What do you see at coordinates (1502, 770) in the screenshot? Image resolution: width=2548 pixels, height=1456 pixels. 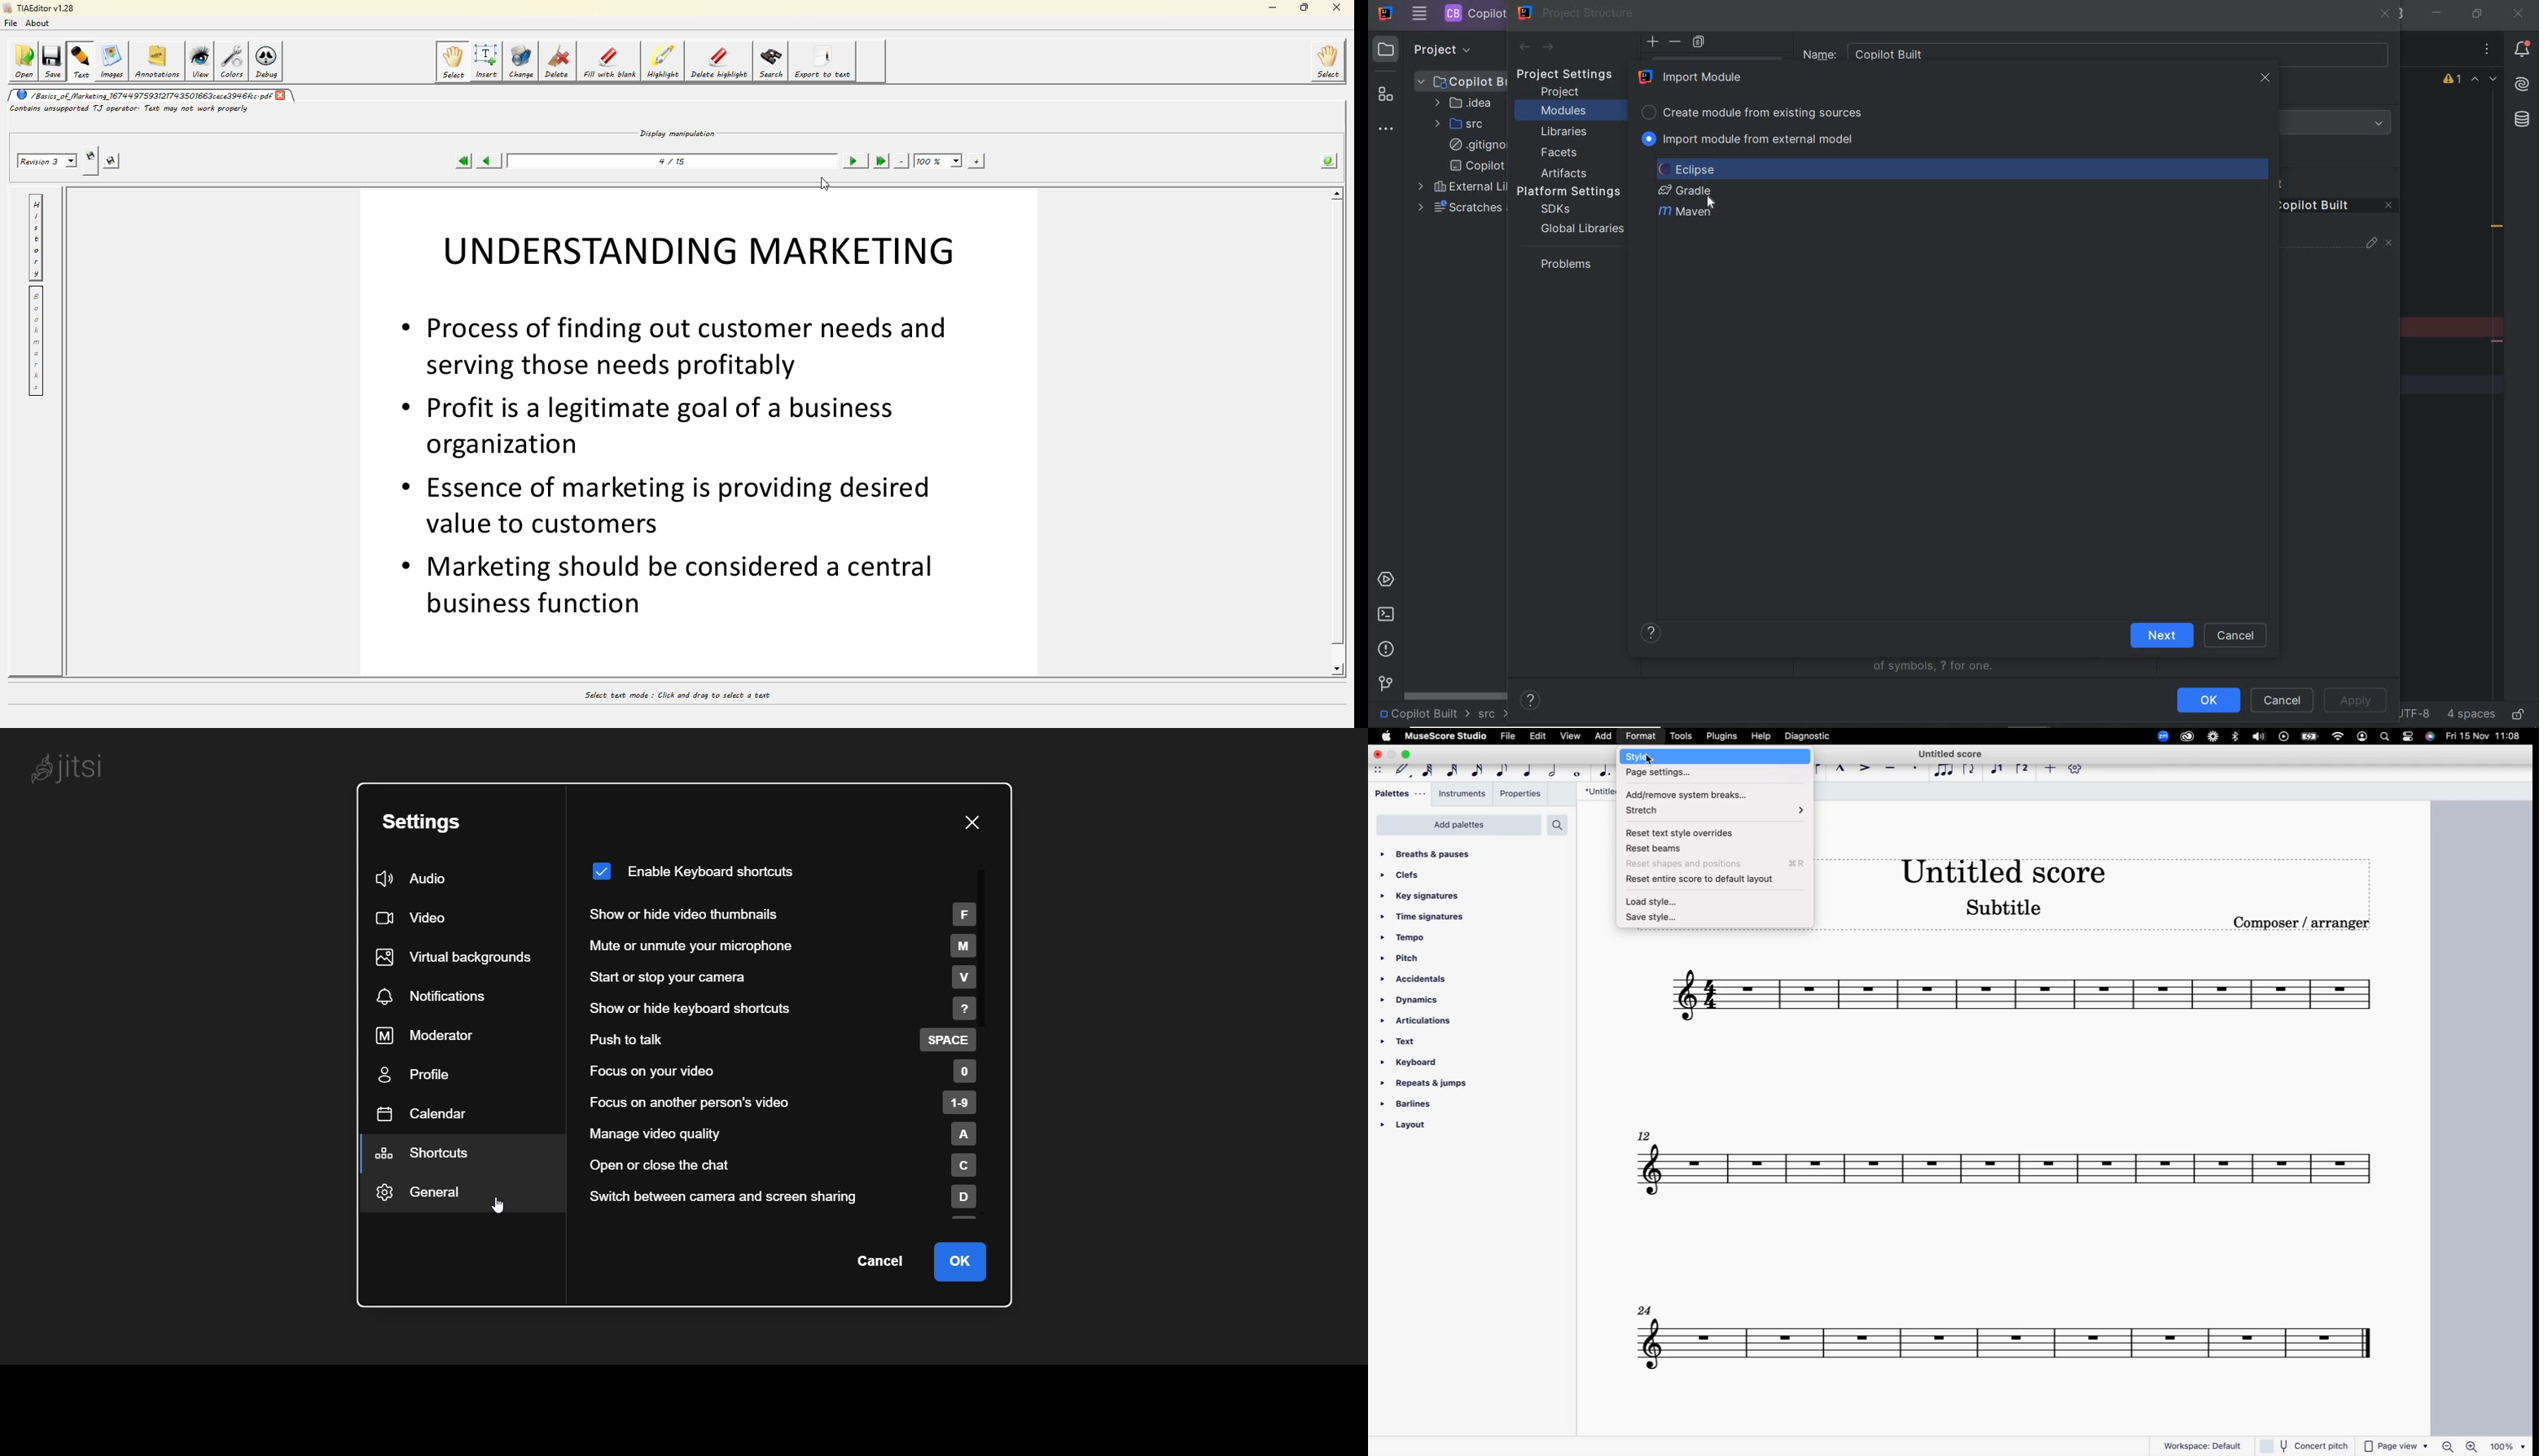 I see `eight note` at bounding box center [1502, 770].